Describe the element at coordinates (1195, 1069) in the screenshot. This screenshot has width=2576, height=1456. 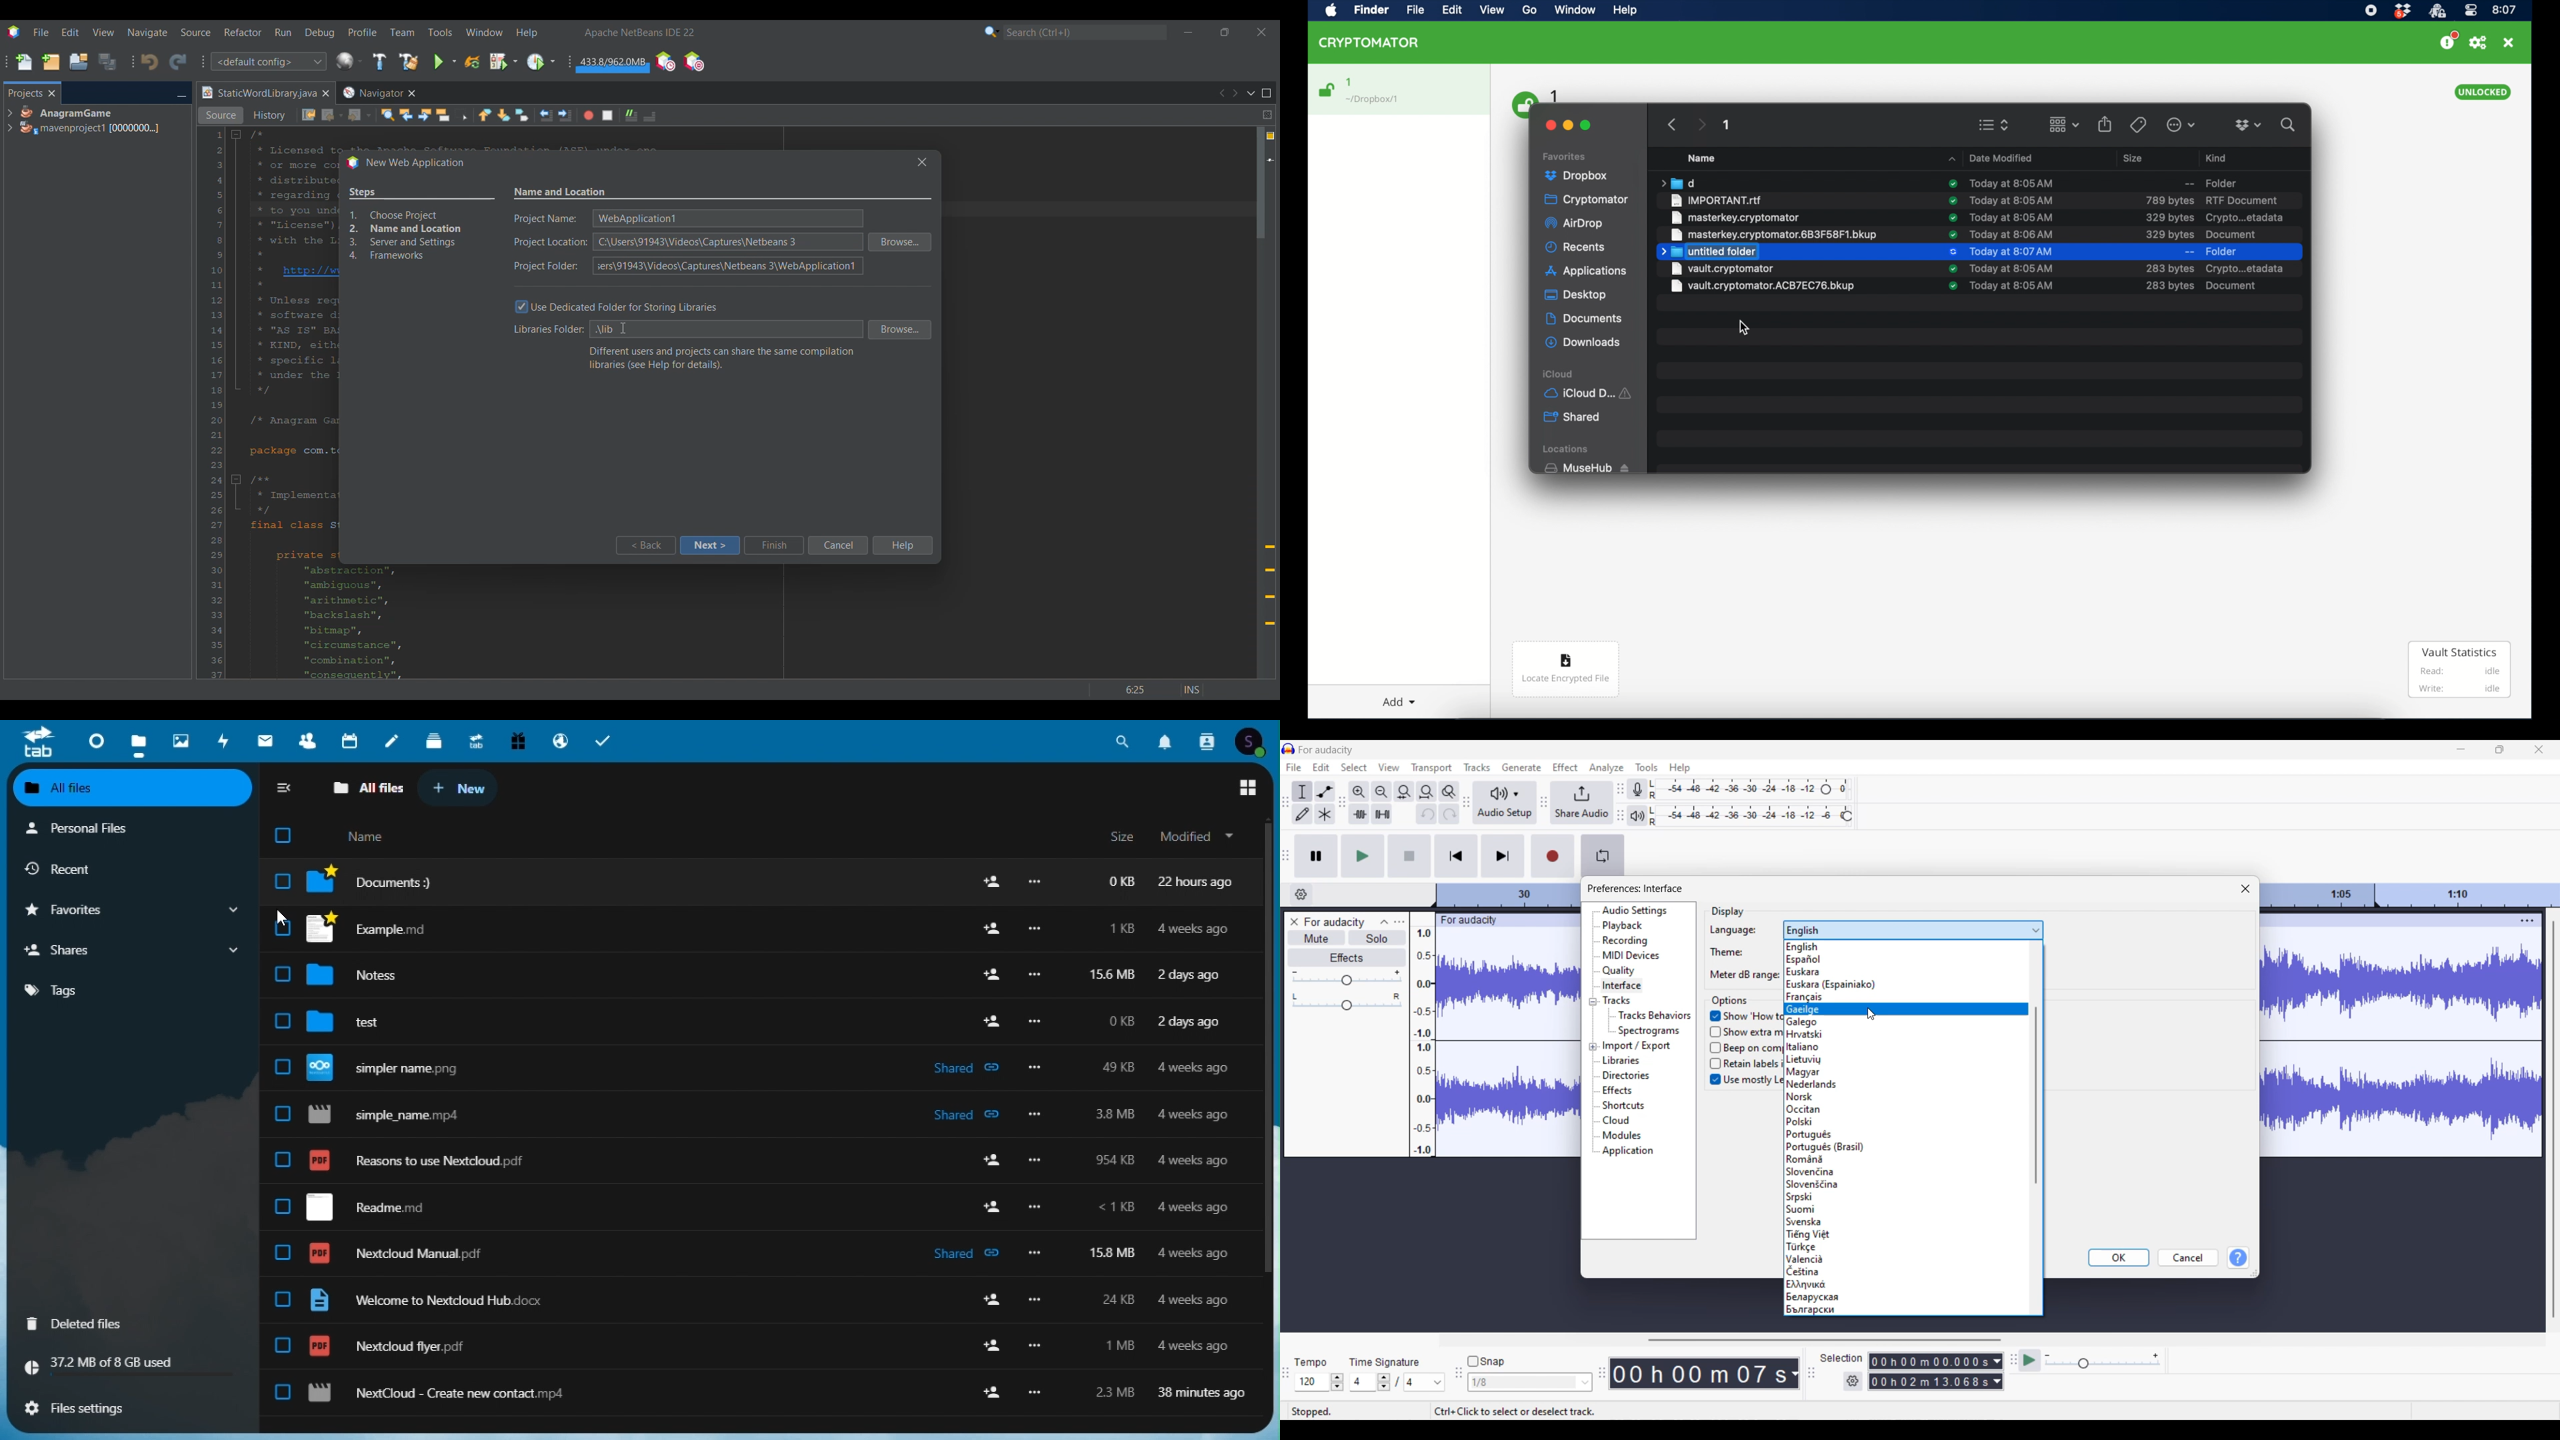
I see `4 weeks ago` at that location.